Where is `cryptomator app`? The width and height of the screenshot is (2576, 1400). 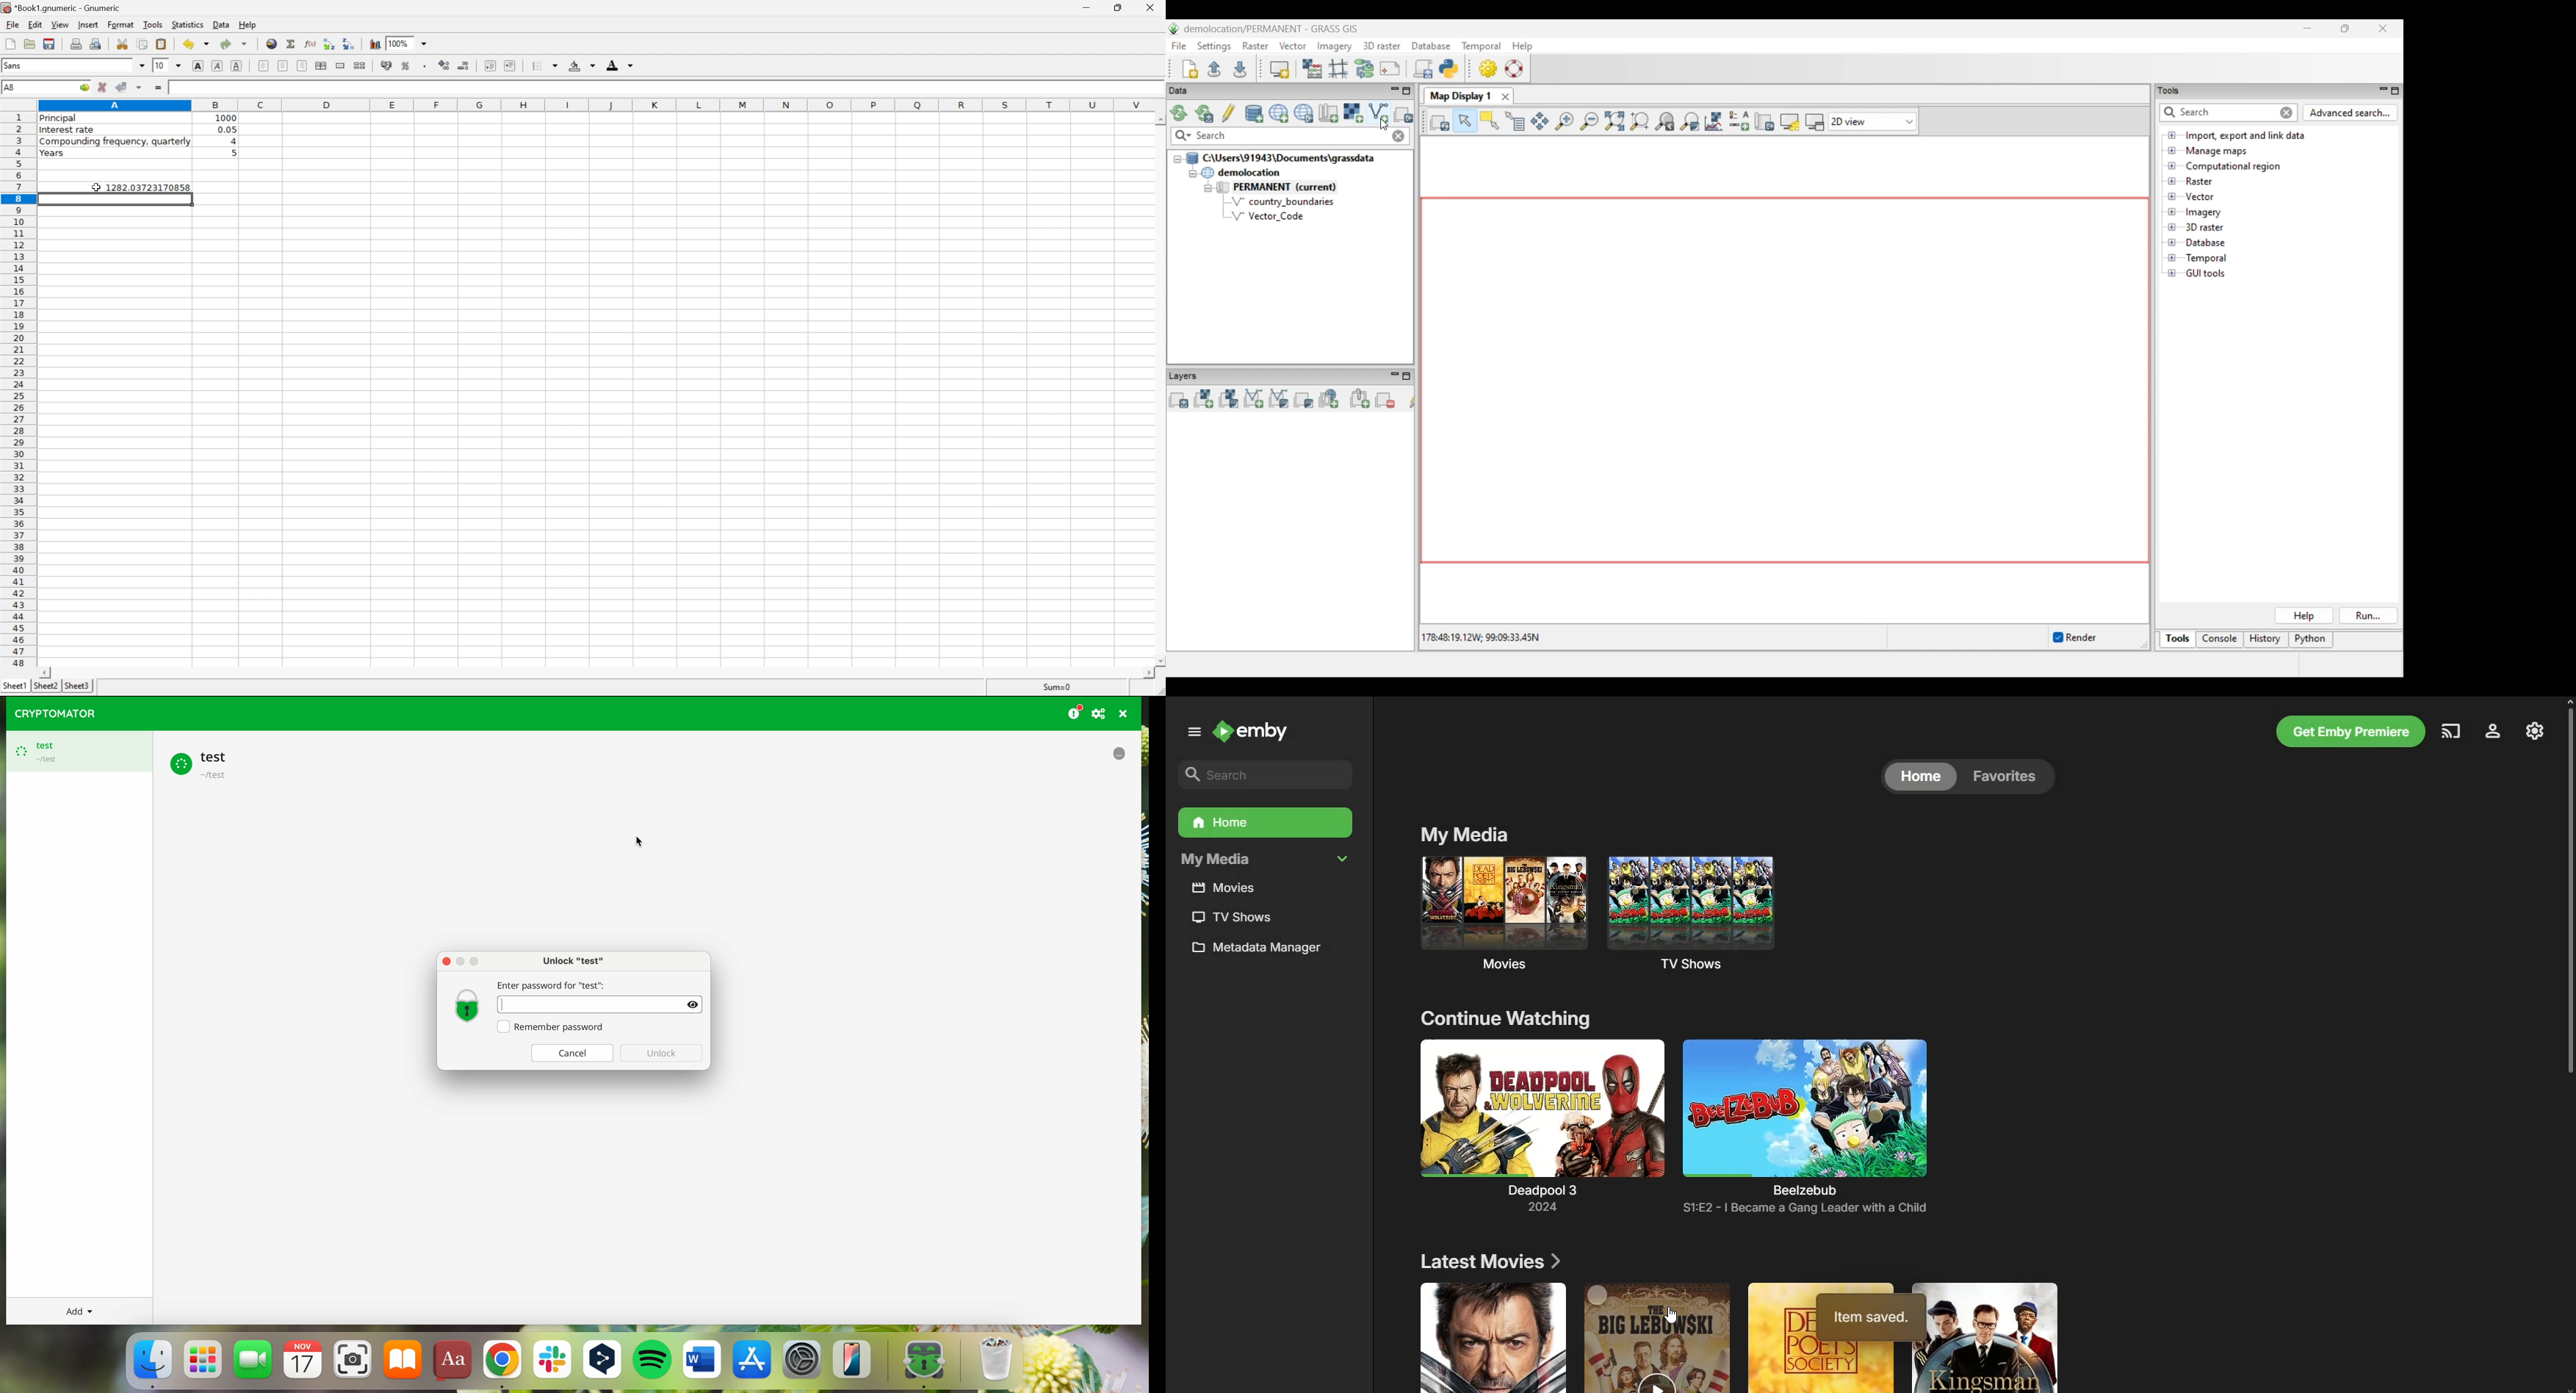
cryptomator app is located at coordinates (918, 1362).